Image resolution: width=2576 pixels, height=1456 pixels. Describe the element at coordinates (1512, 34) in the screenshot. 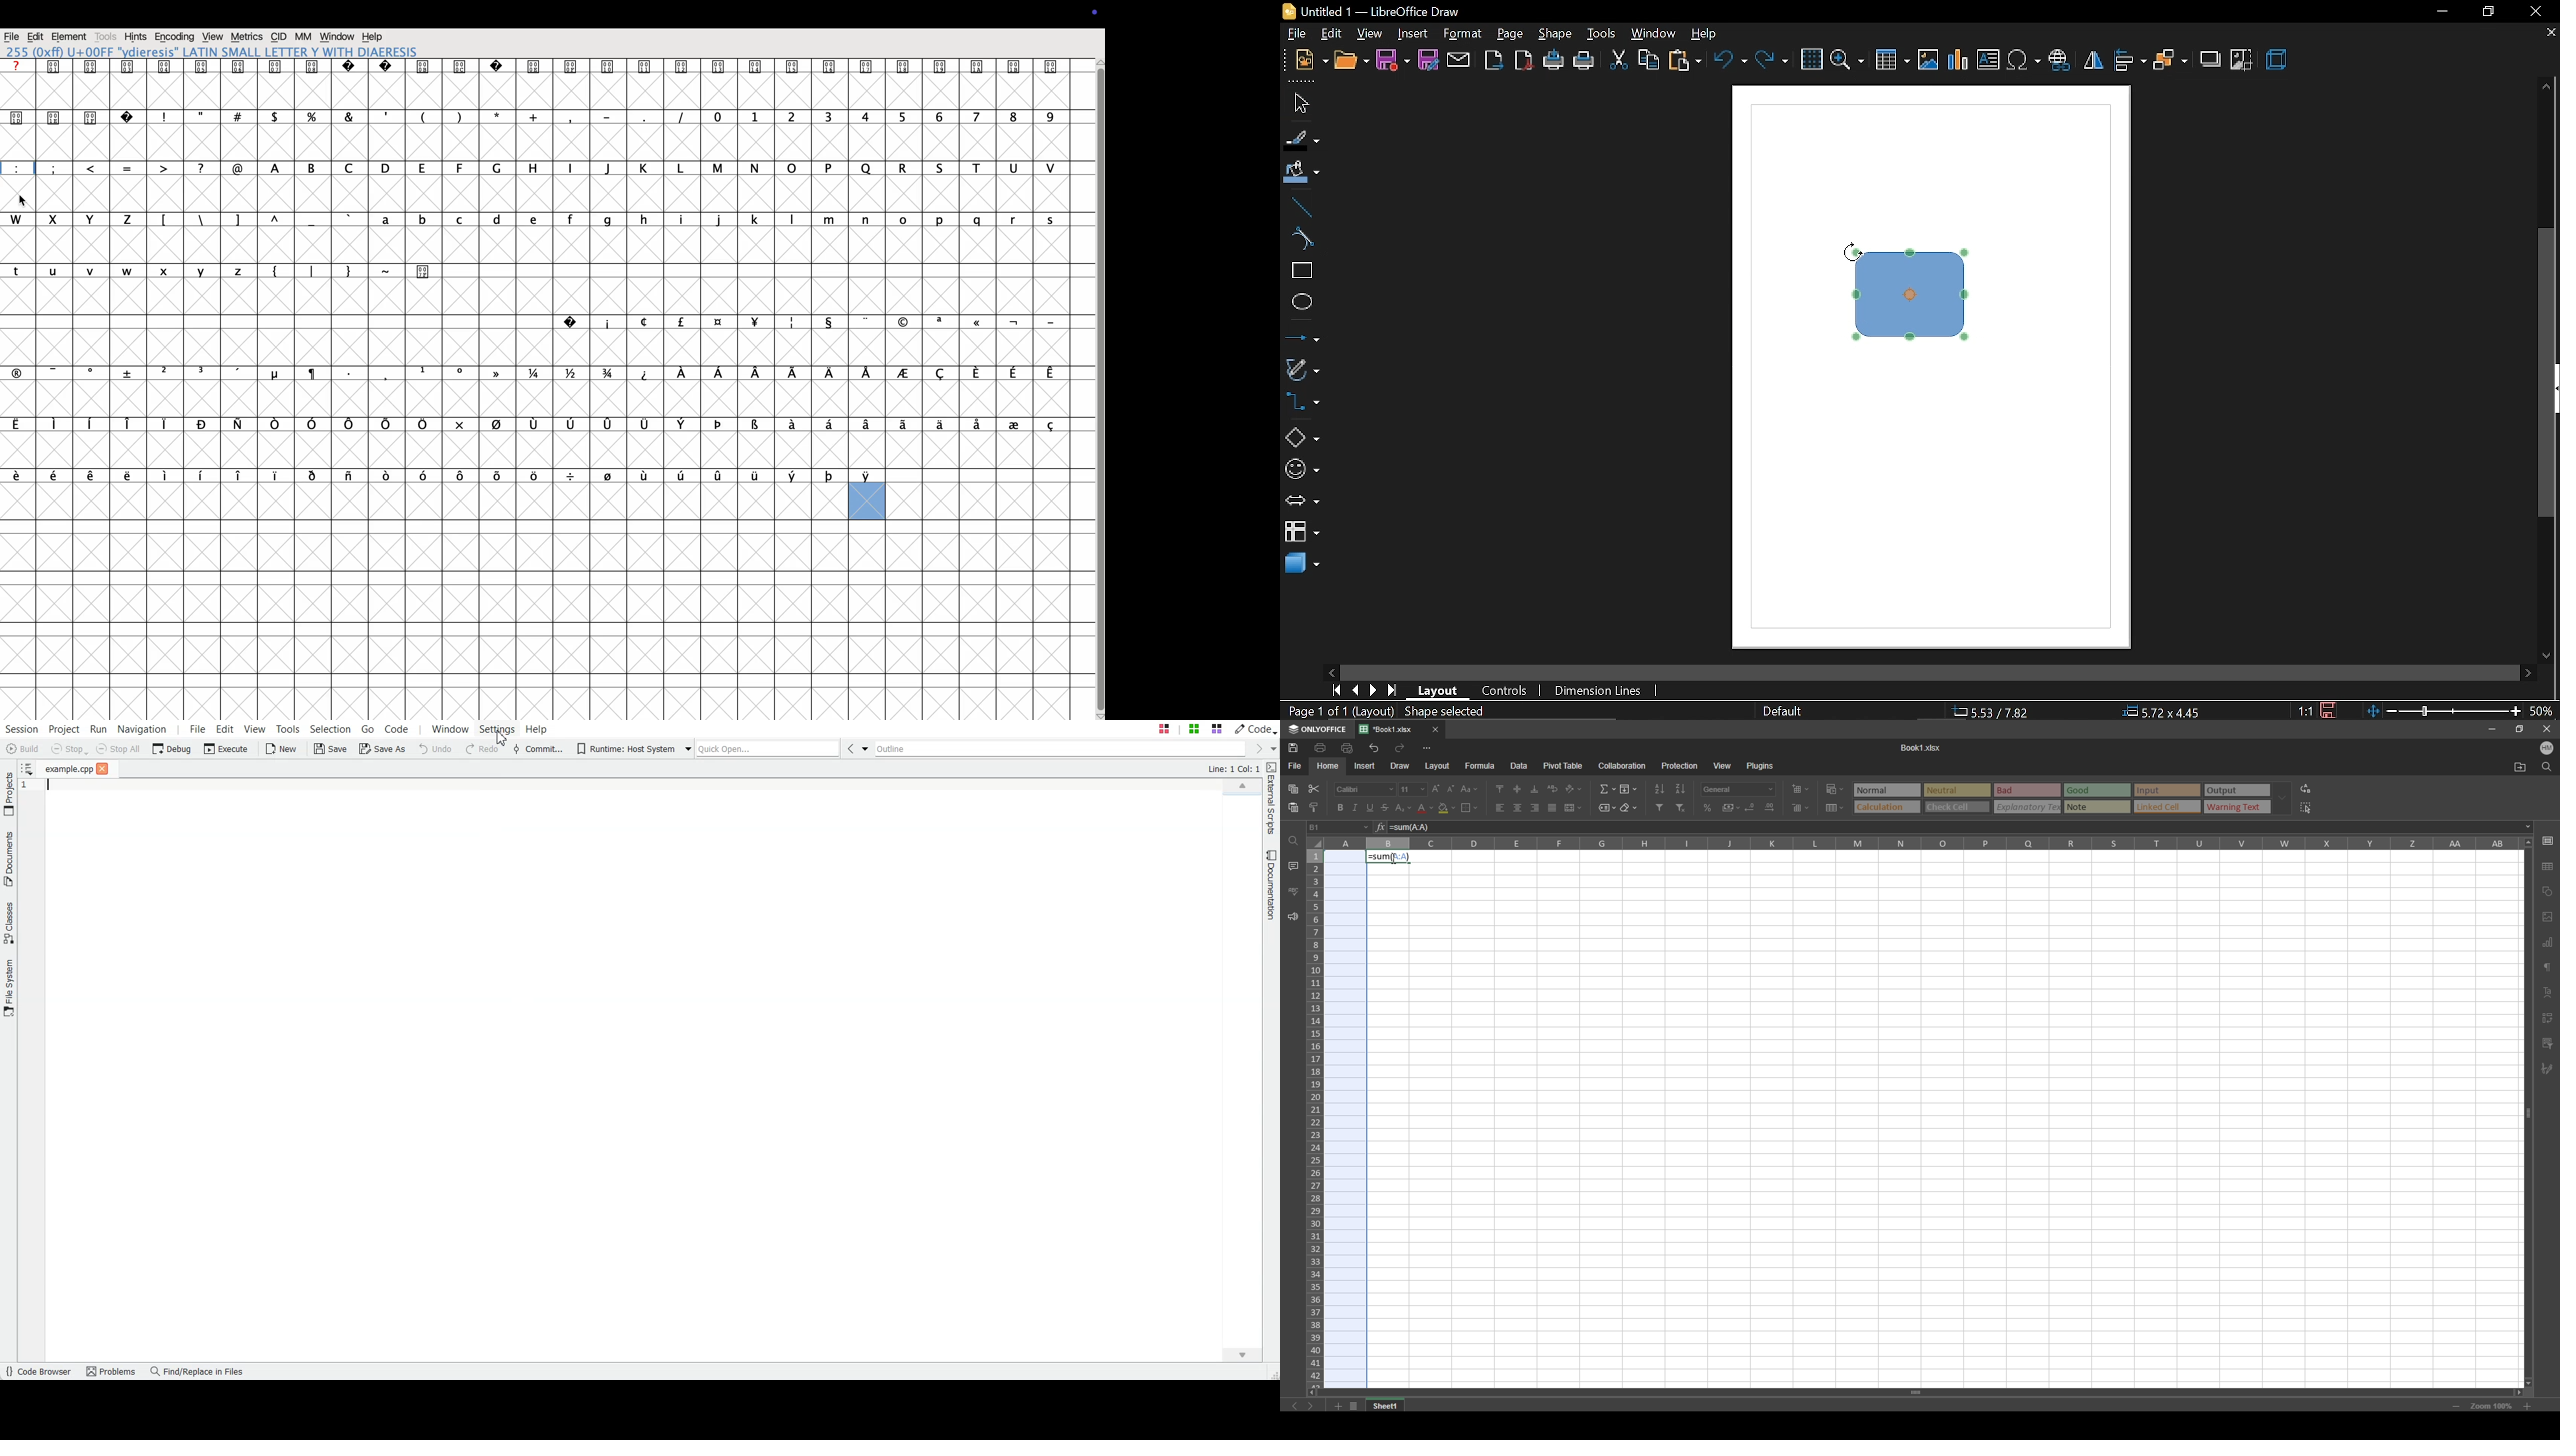

I see `page` at that location.